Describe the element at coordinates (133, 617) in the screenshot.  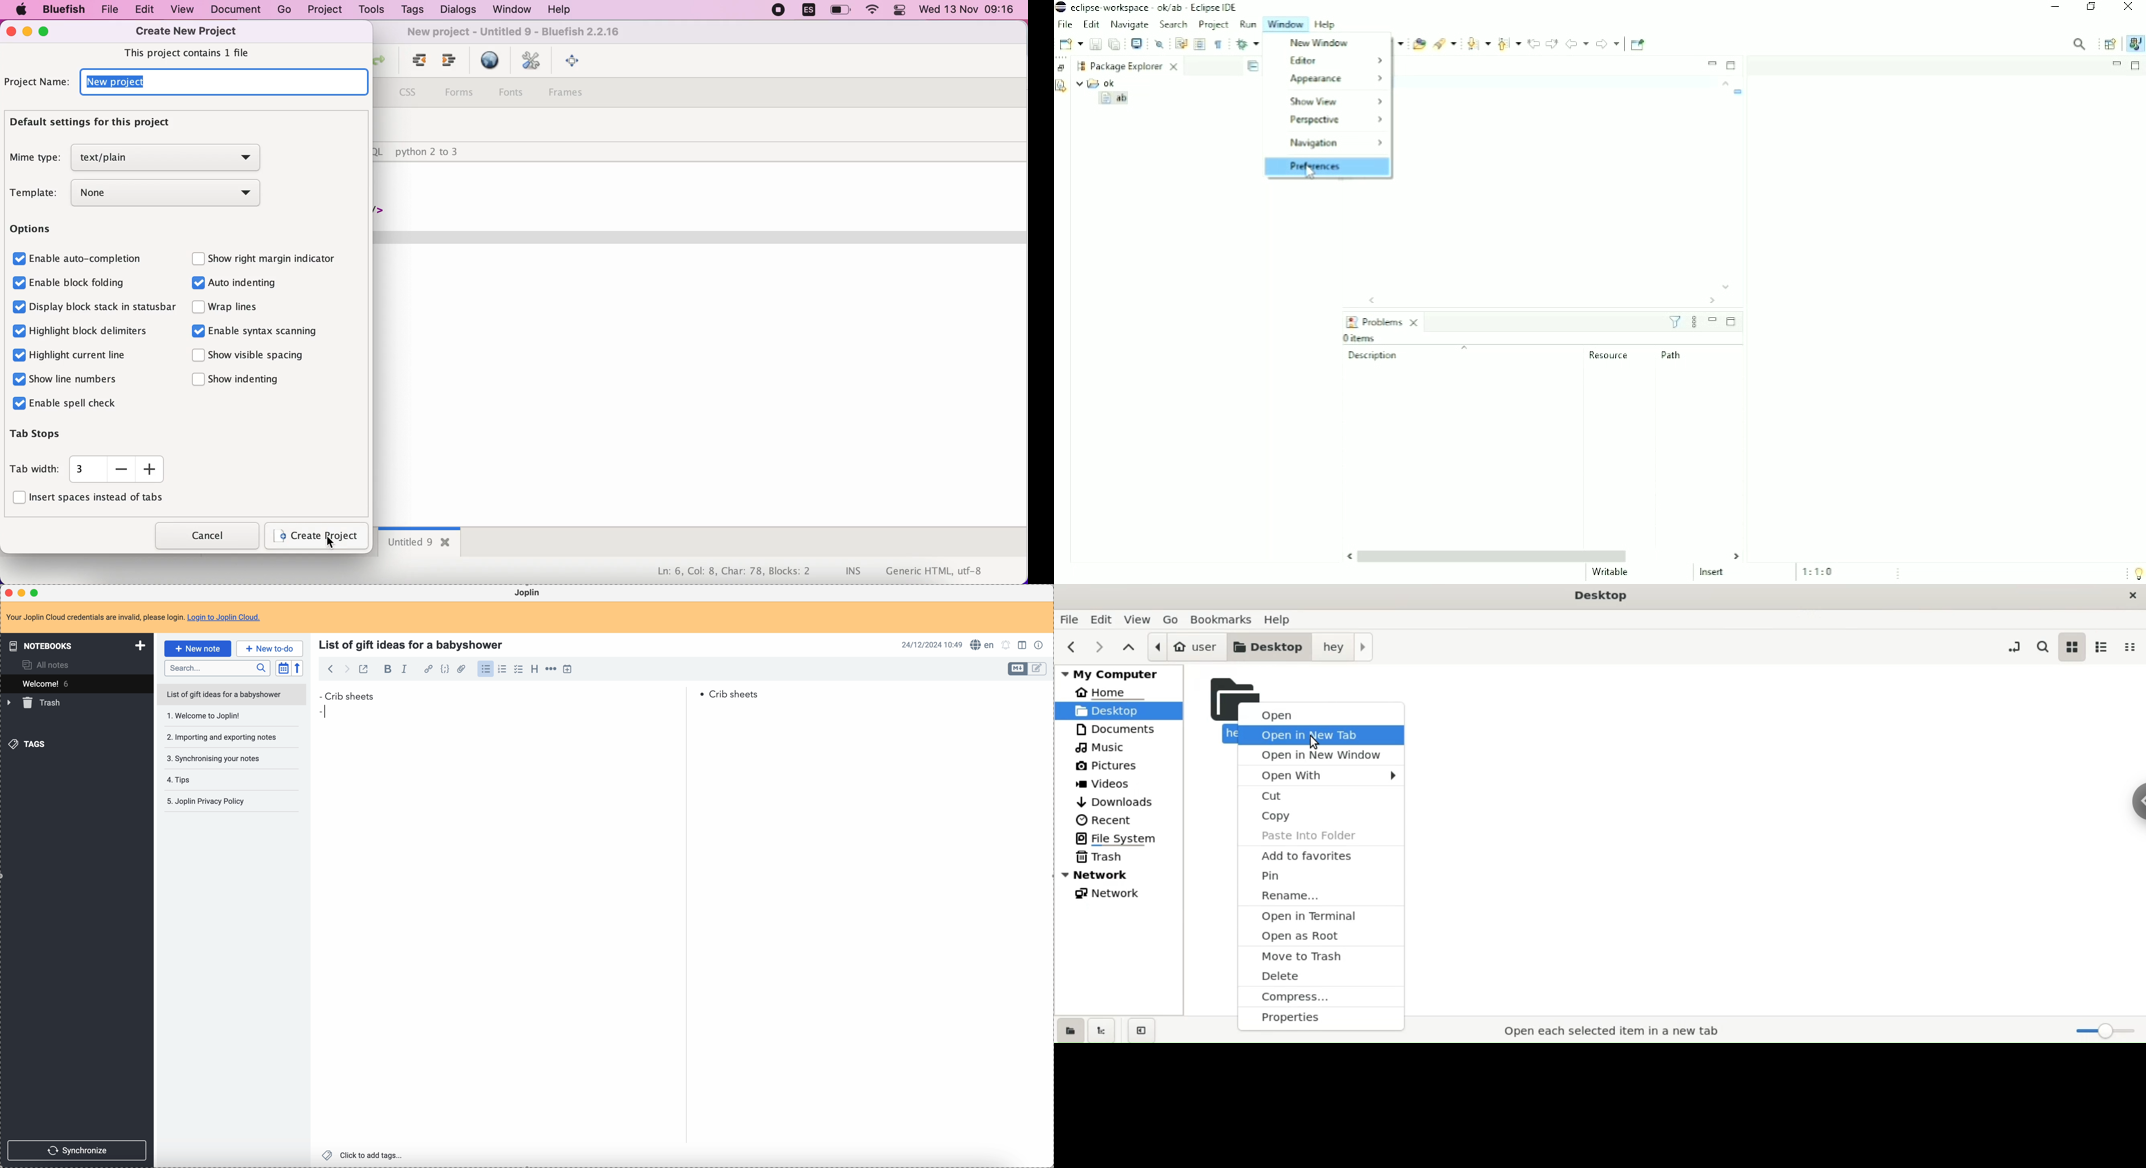
I see `note` at that location.